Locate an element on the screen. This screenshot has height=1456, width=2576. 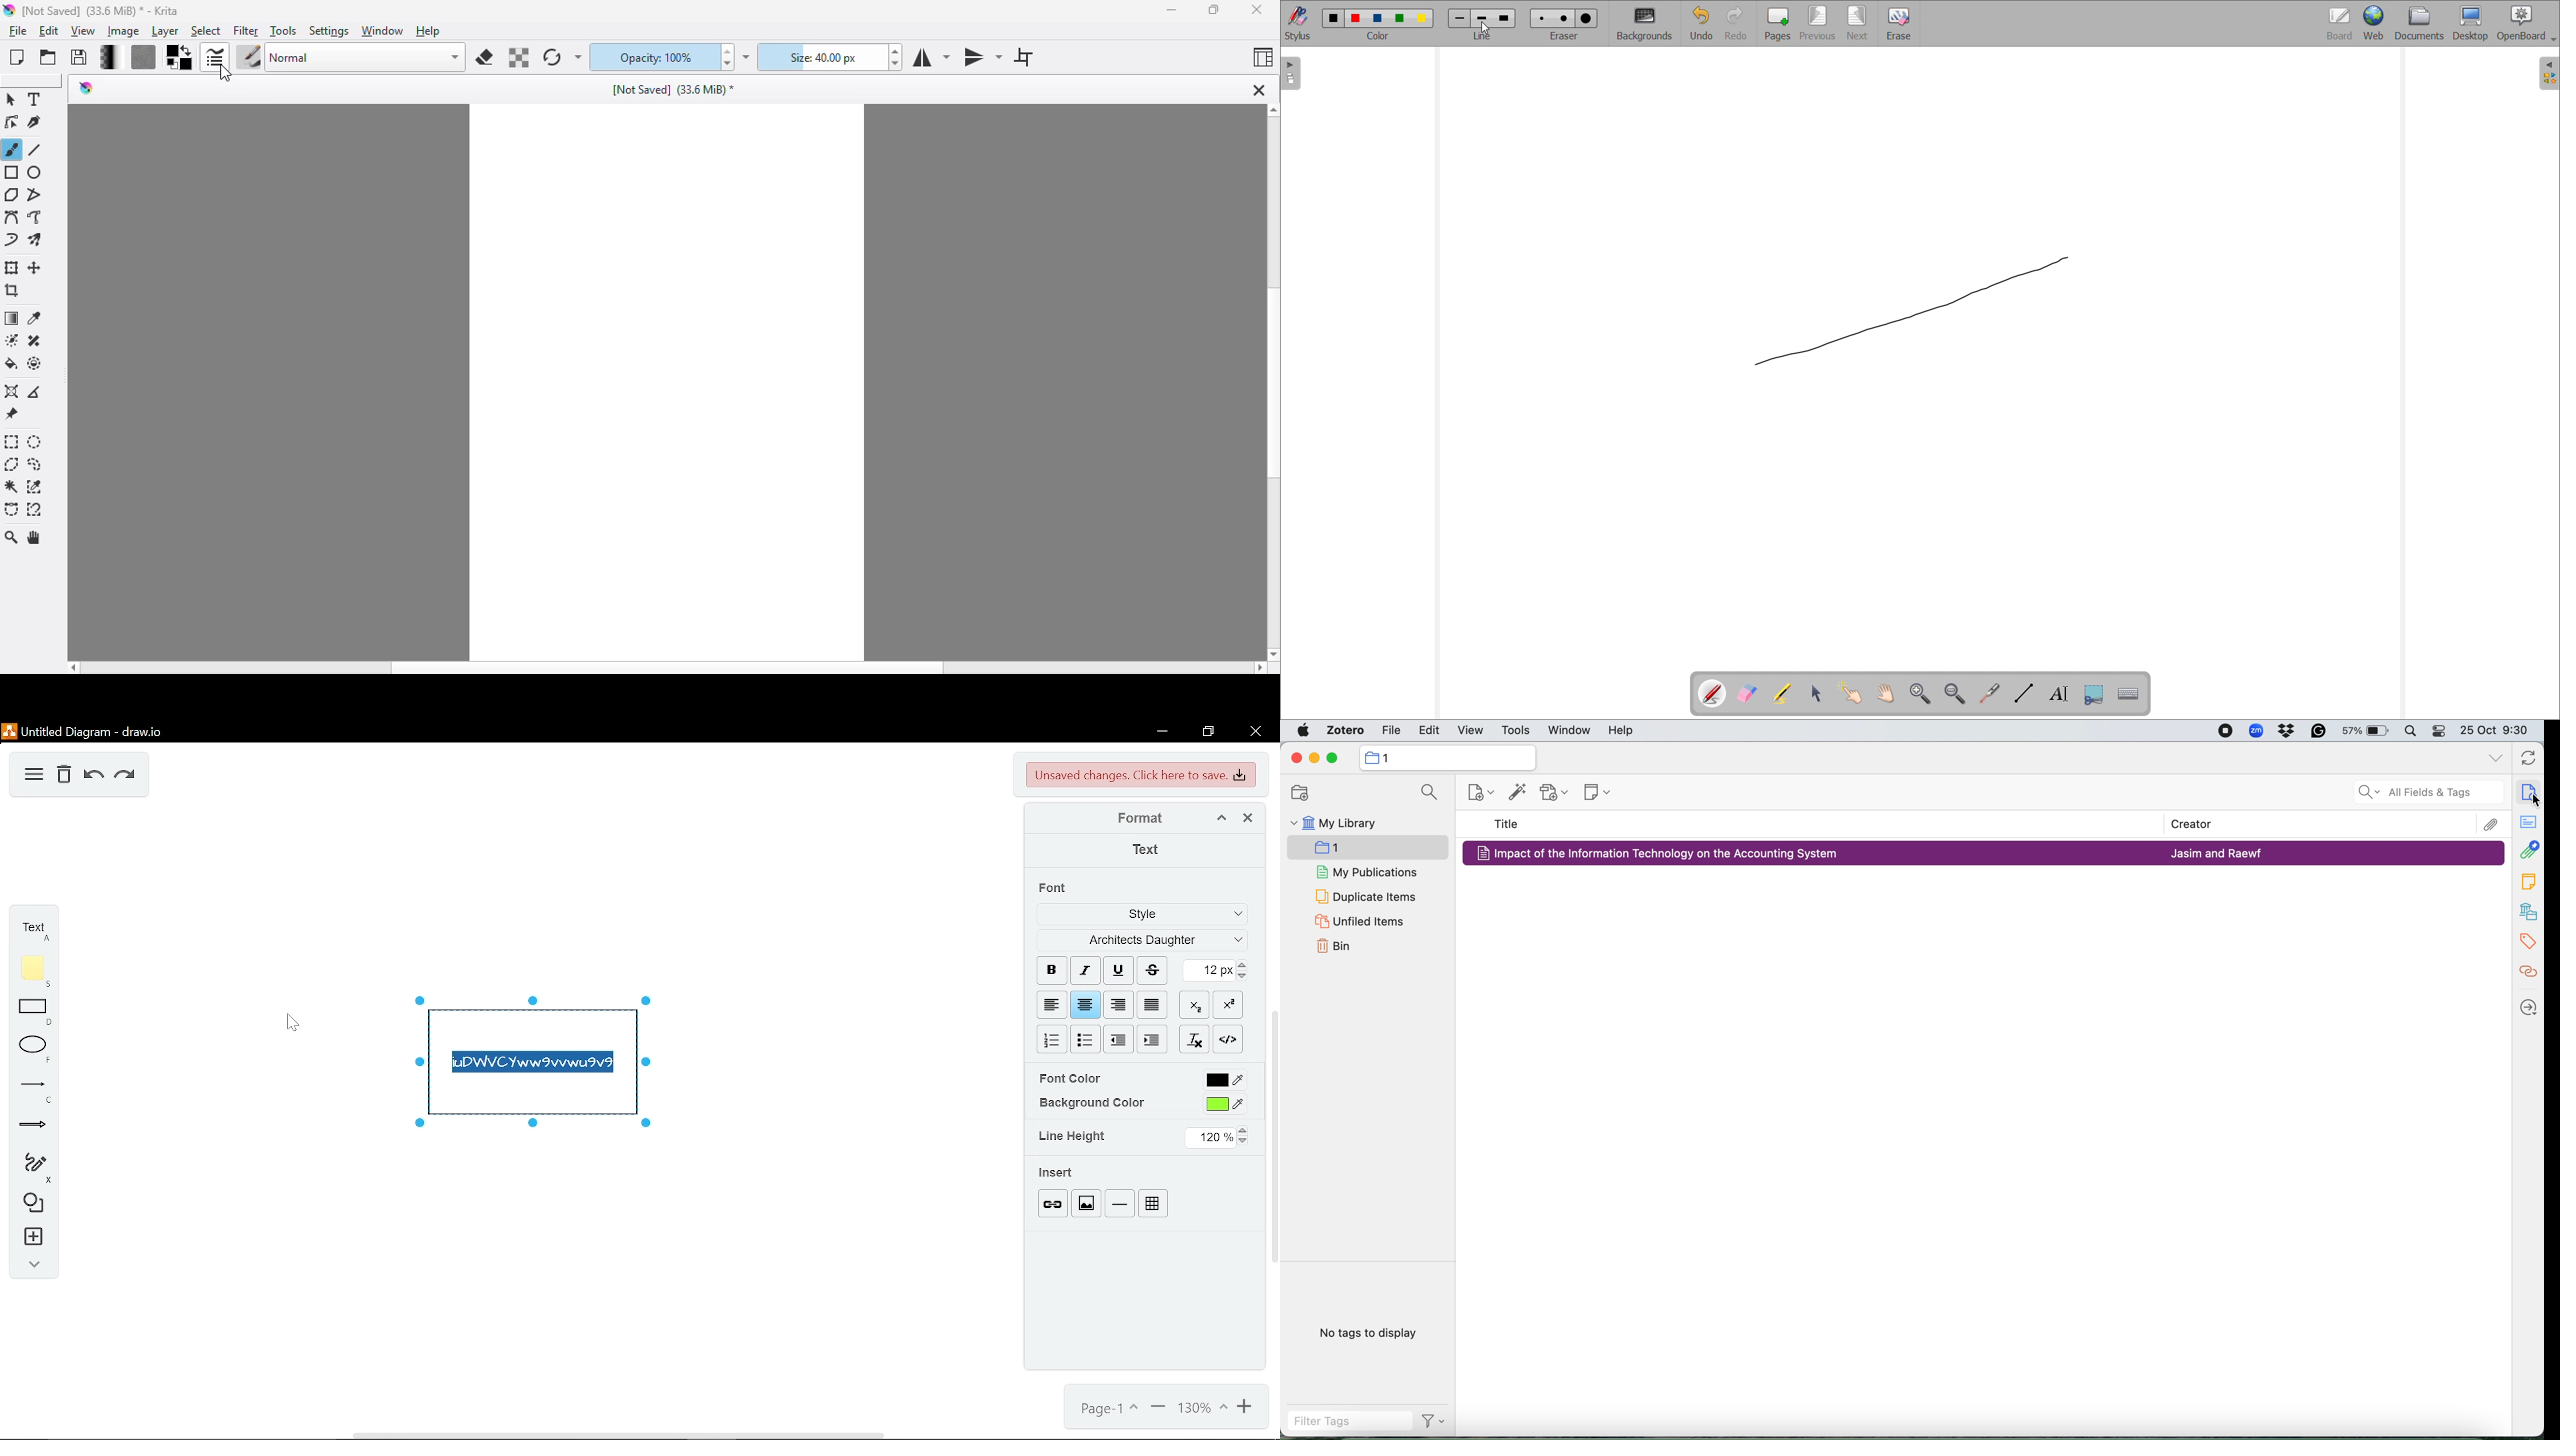
align center is located at coordinates (1086, 1004).